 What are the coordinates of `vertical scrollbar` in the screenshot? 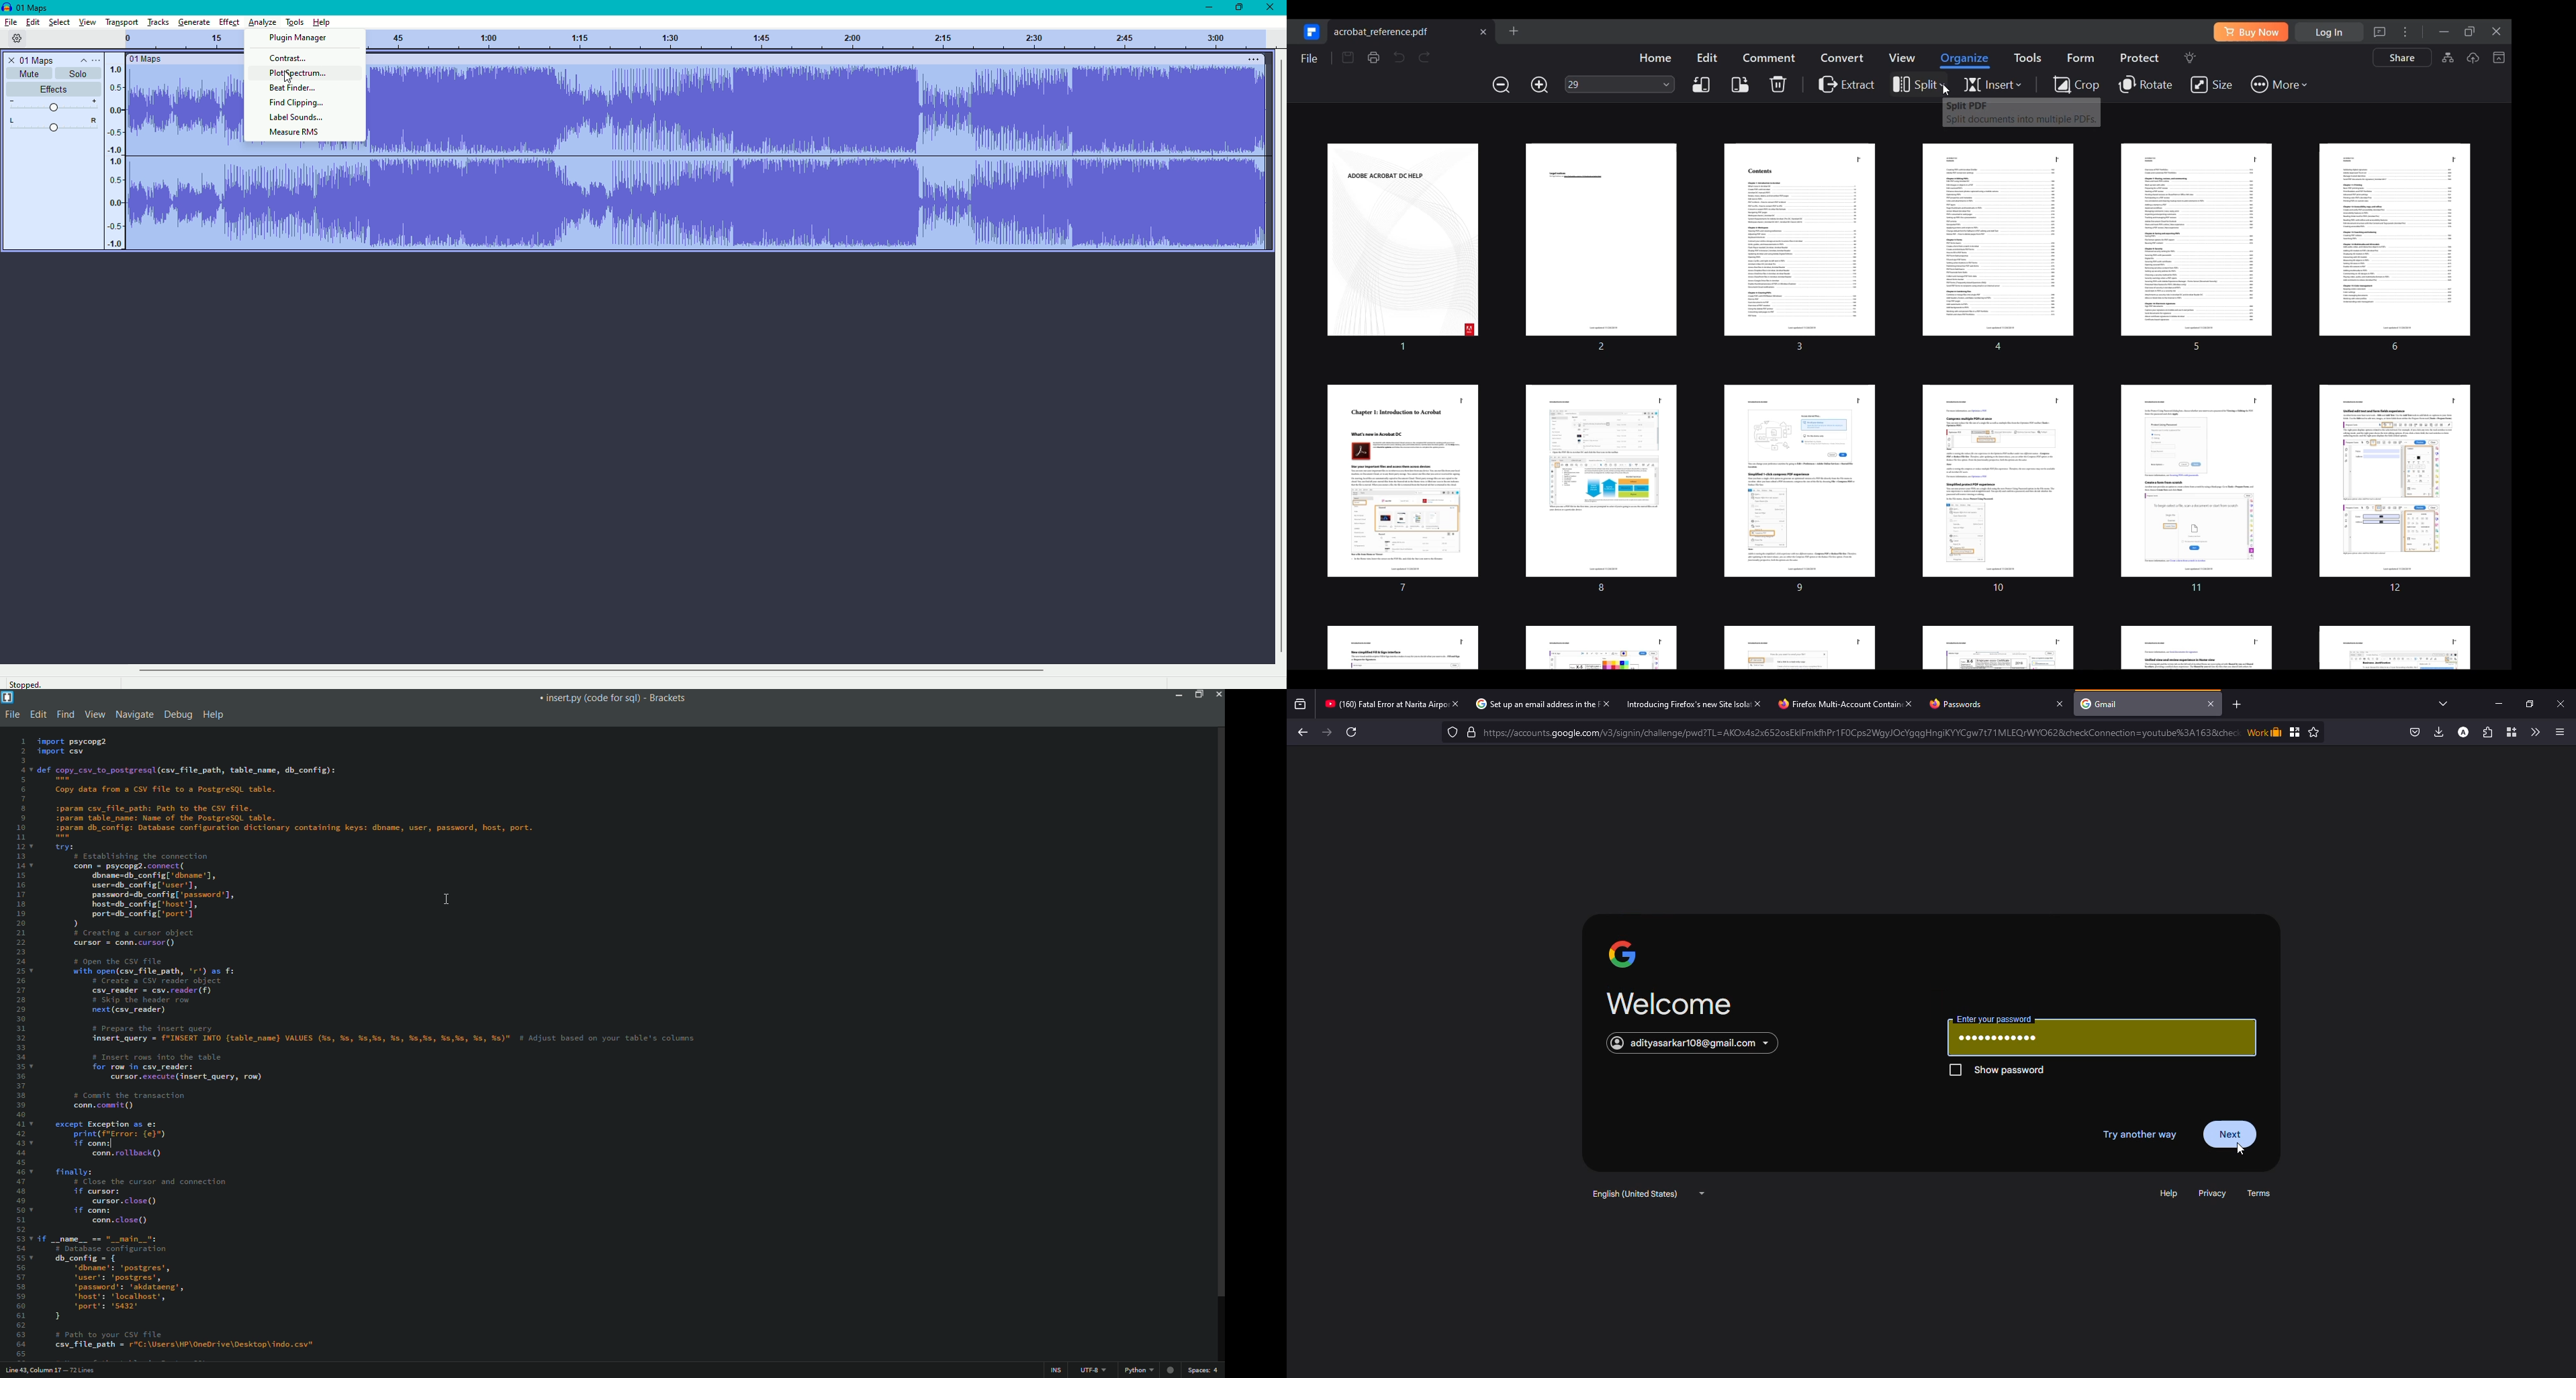 It's located at (1281, 357).